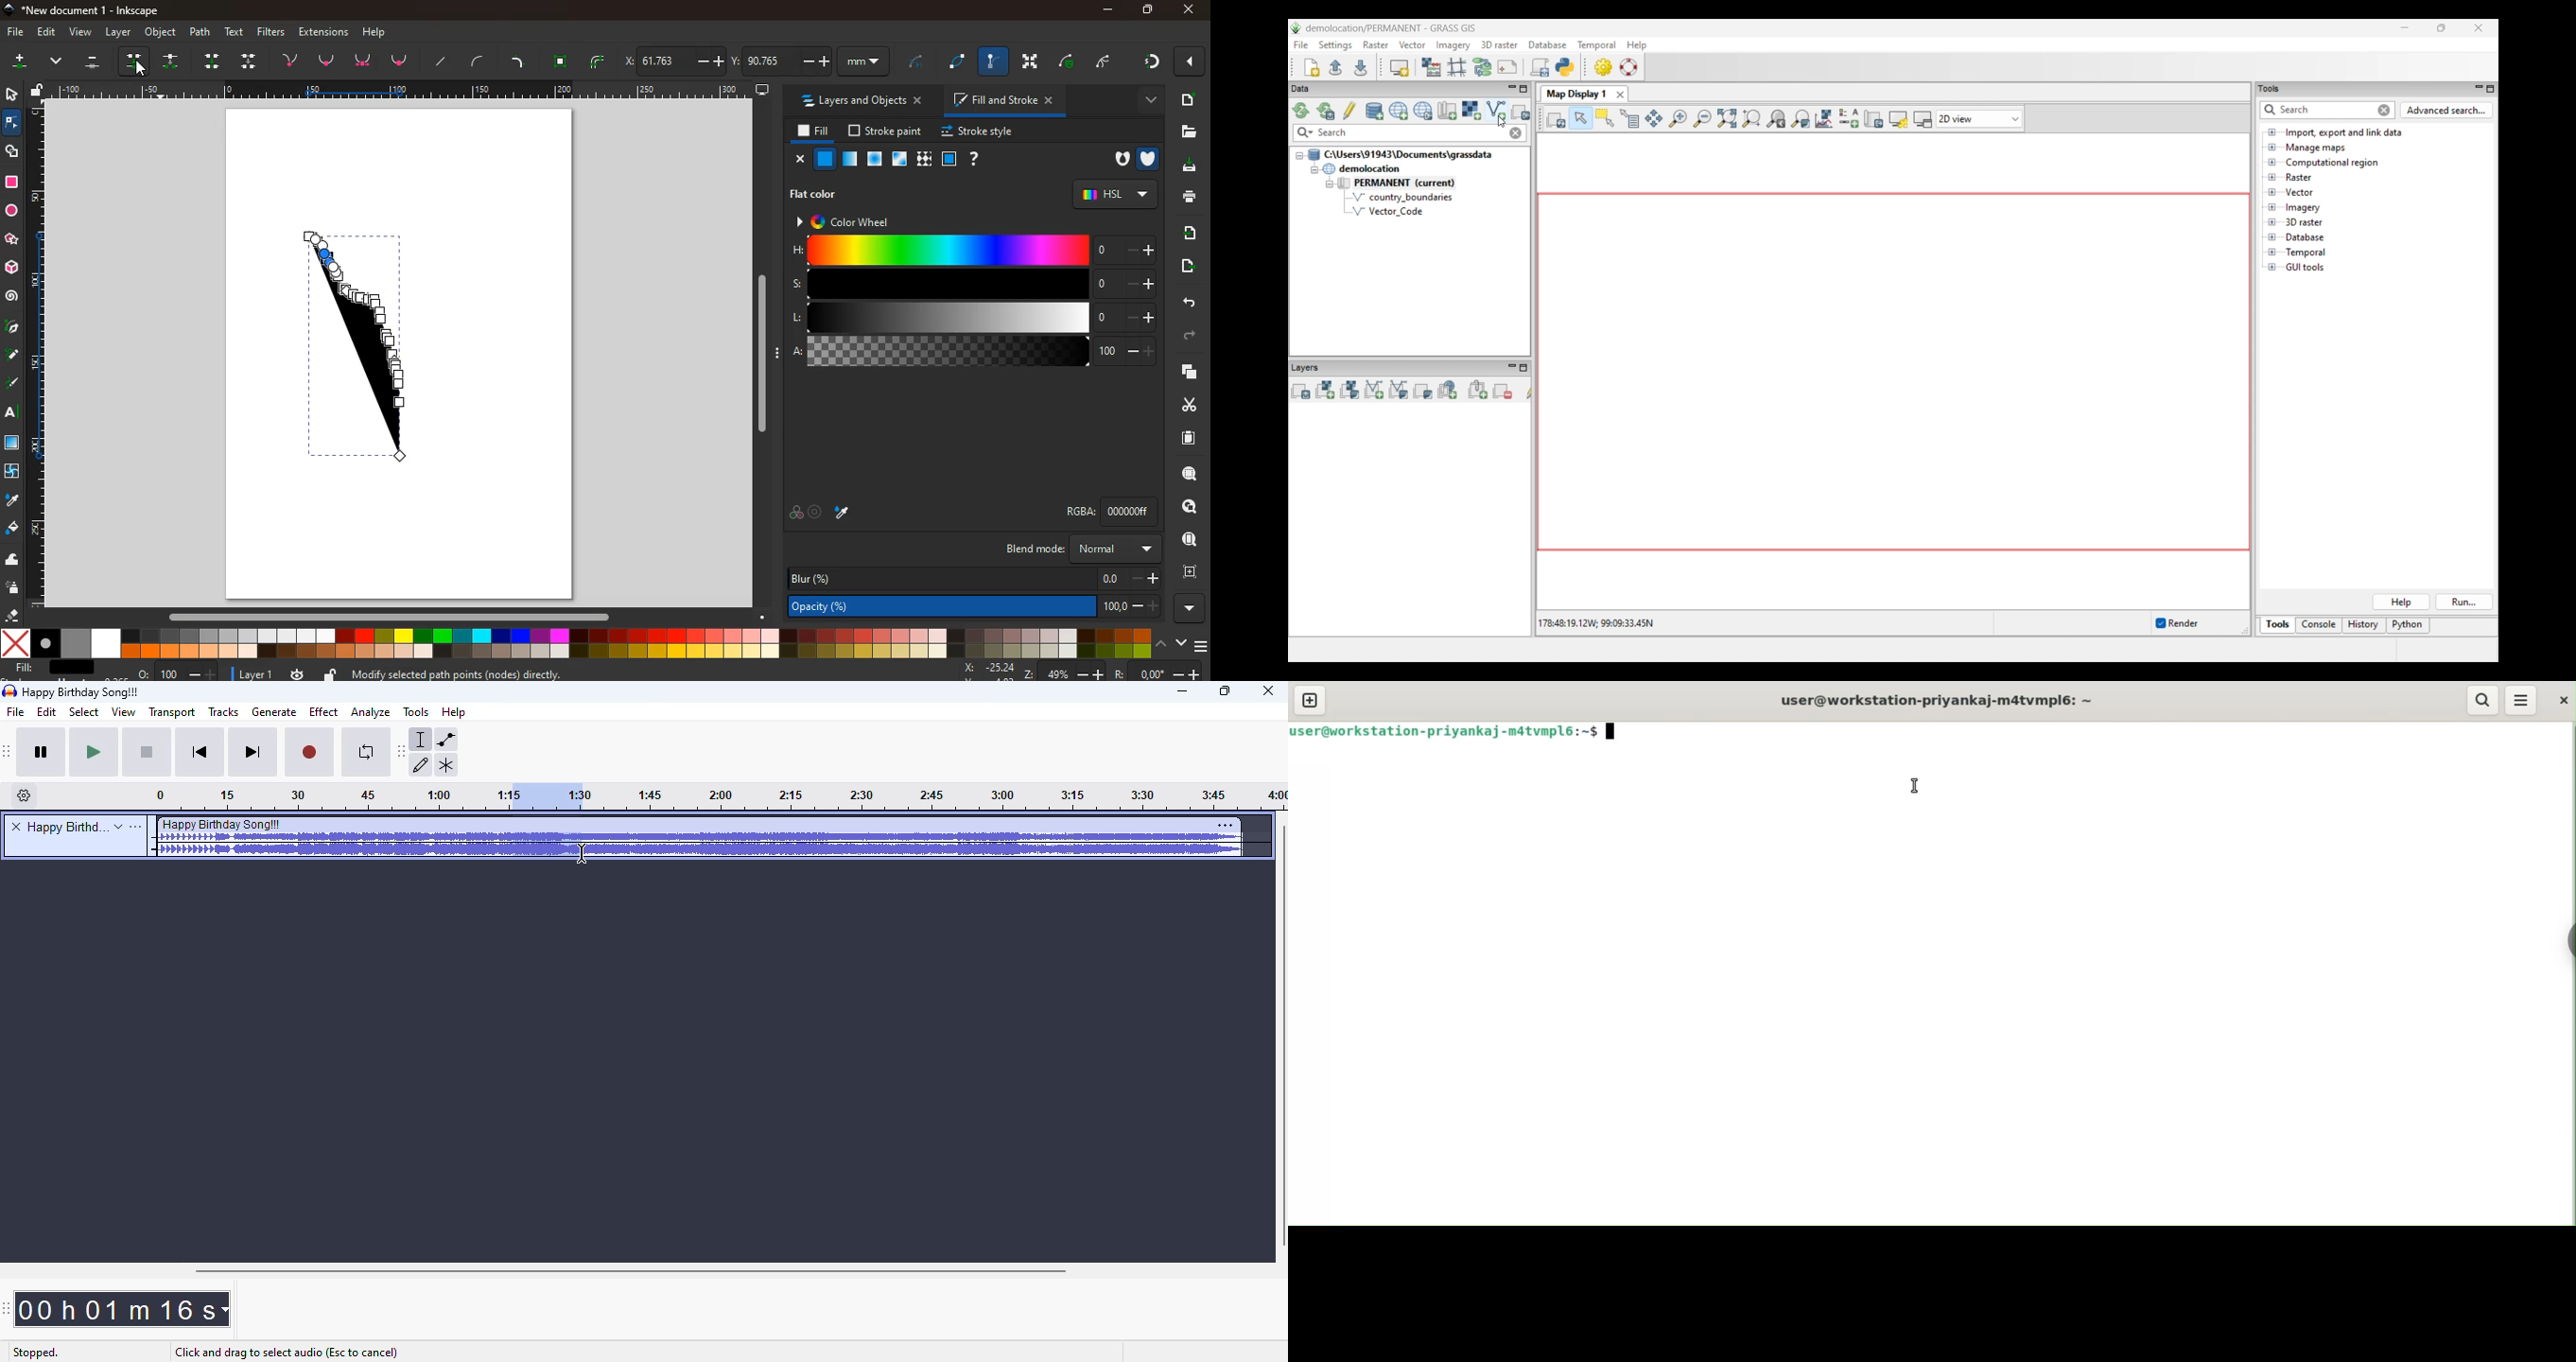  Describe the element at coordinates (1115, 511) in the screenshot. I see `rgba` at that location.